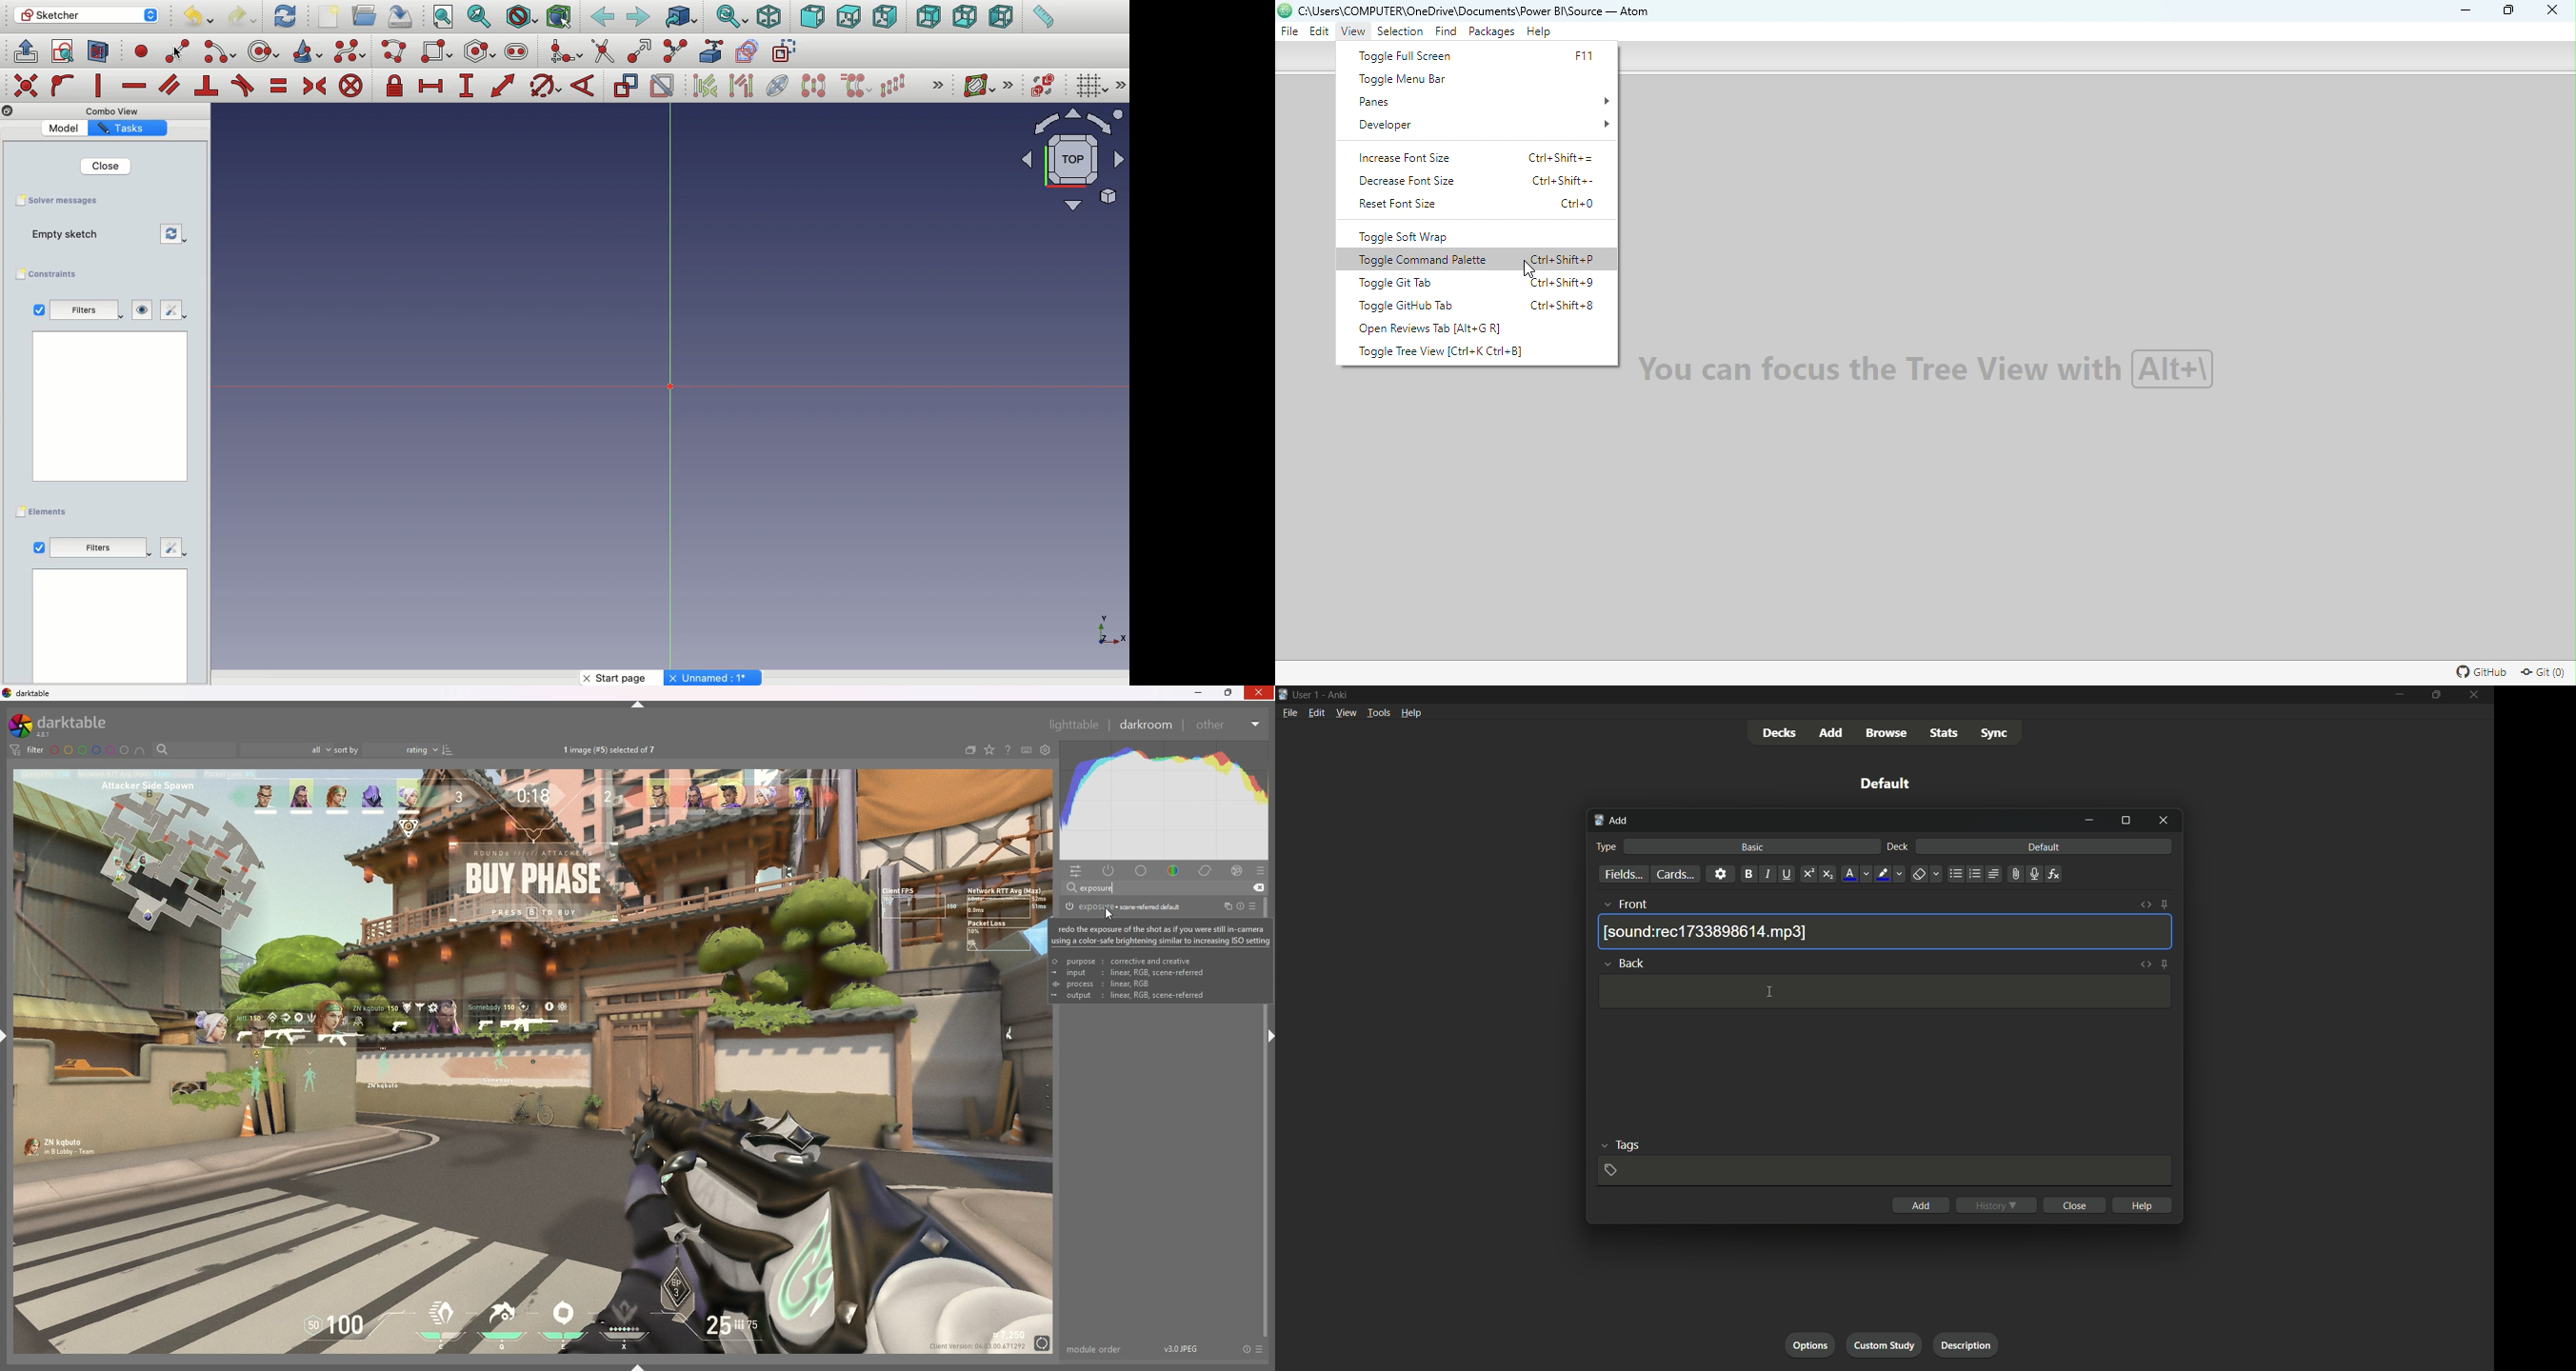  What do you see at coordinates (504, 85) in the screenshot?
I see `Constrain distance` at bounding box center [504, 85].